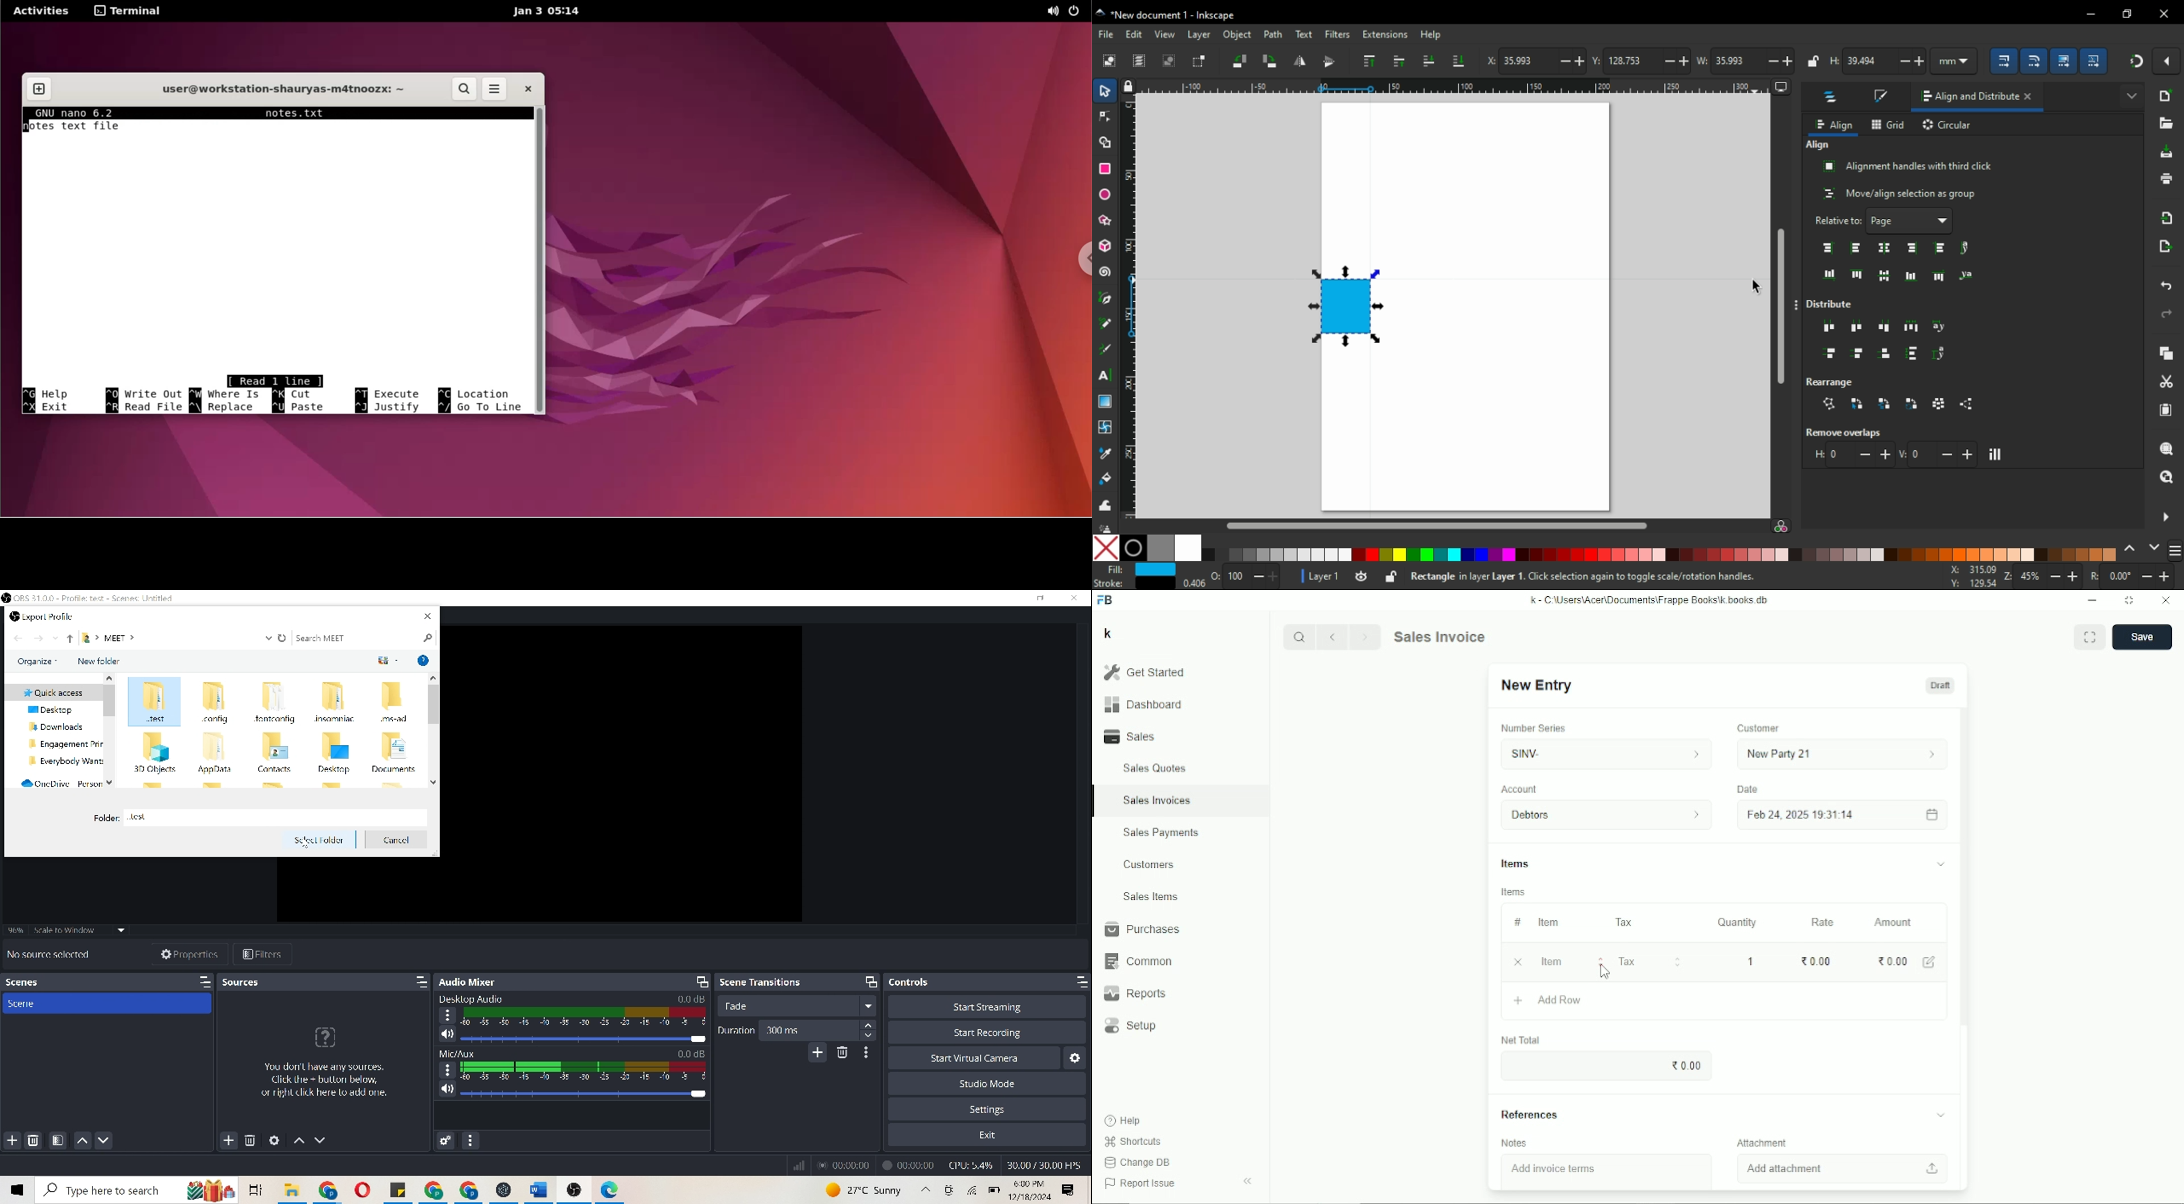 This screenshot has width=2184, height=1204. What do you see at coordinates (1844, 815) in the screenshot?
I see `Feb 24, 2025 19:31:14` at bounding box center [1844, 815].